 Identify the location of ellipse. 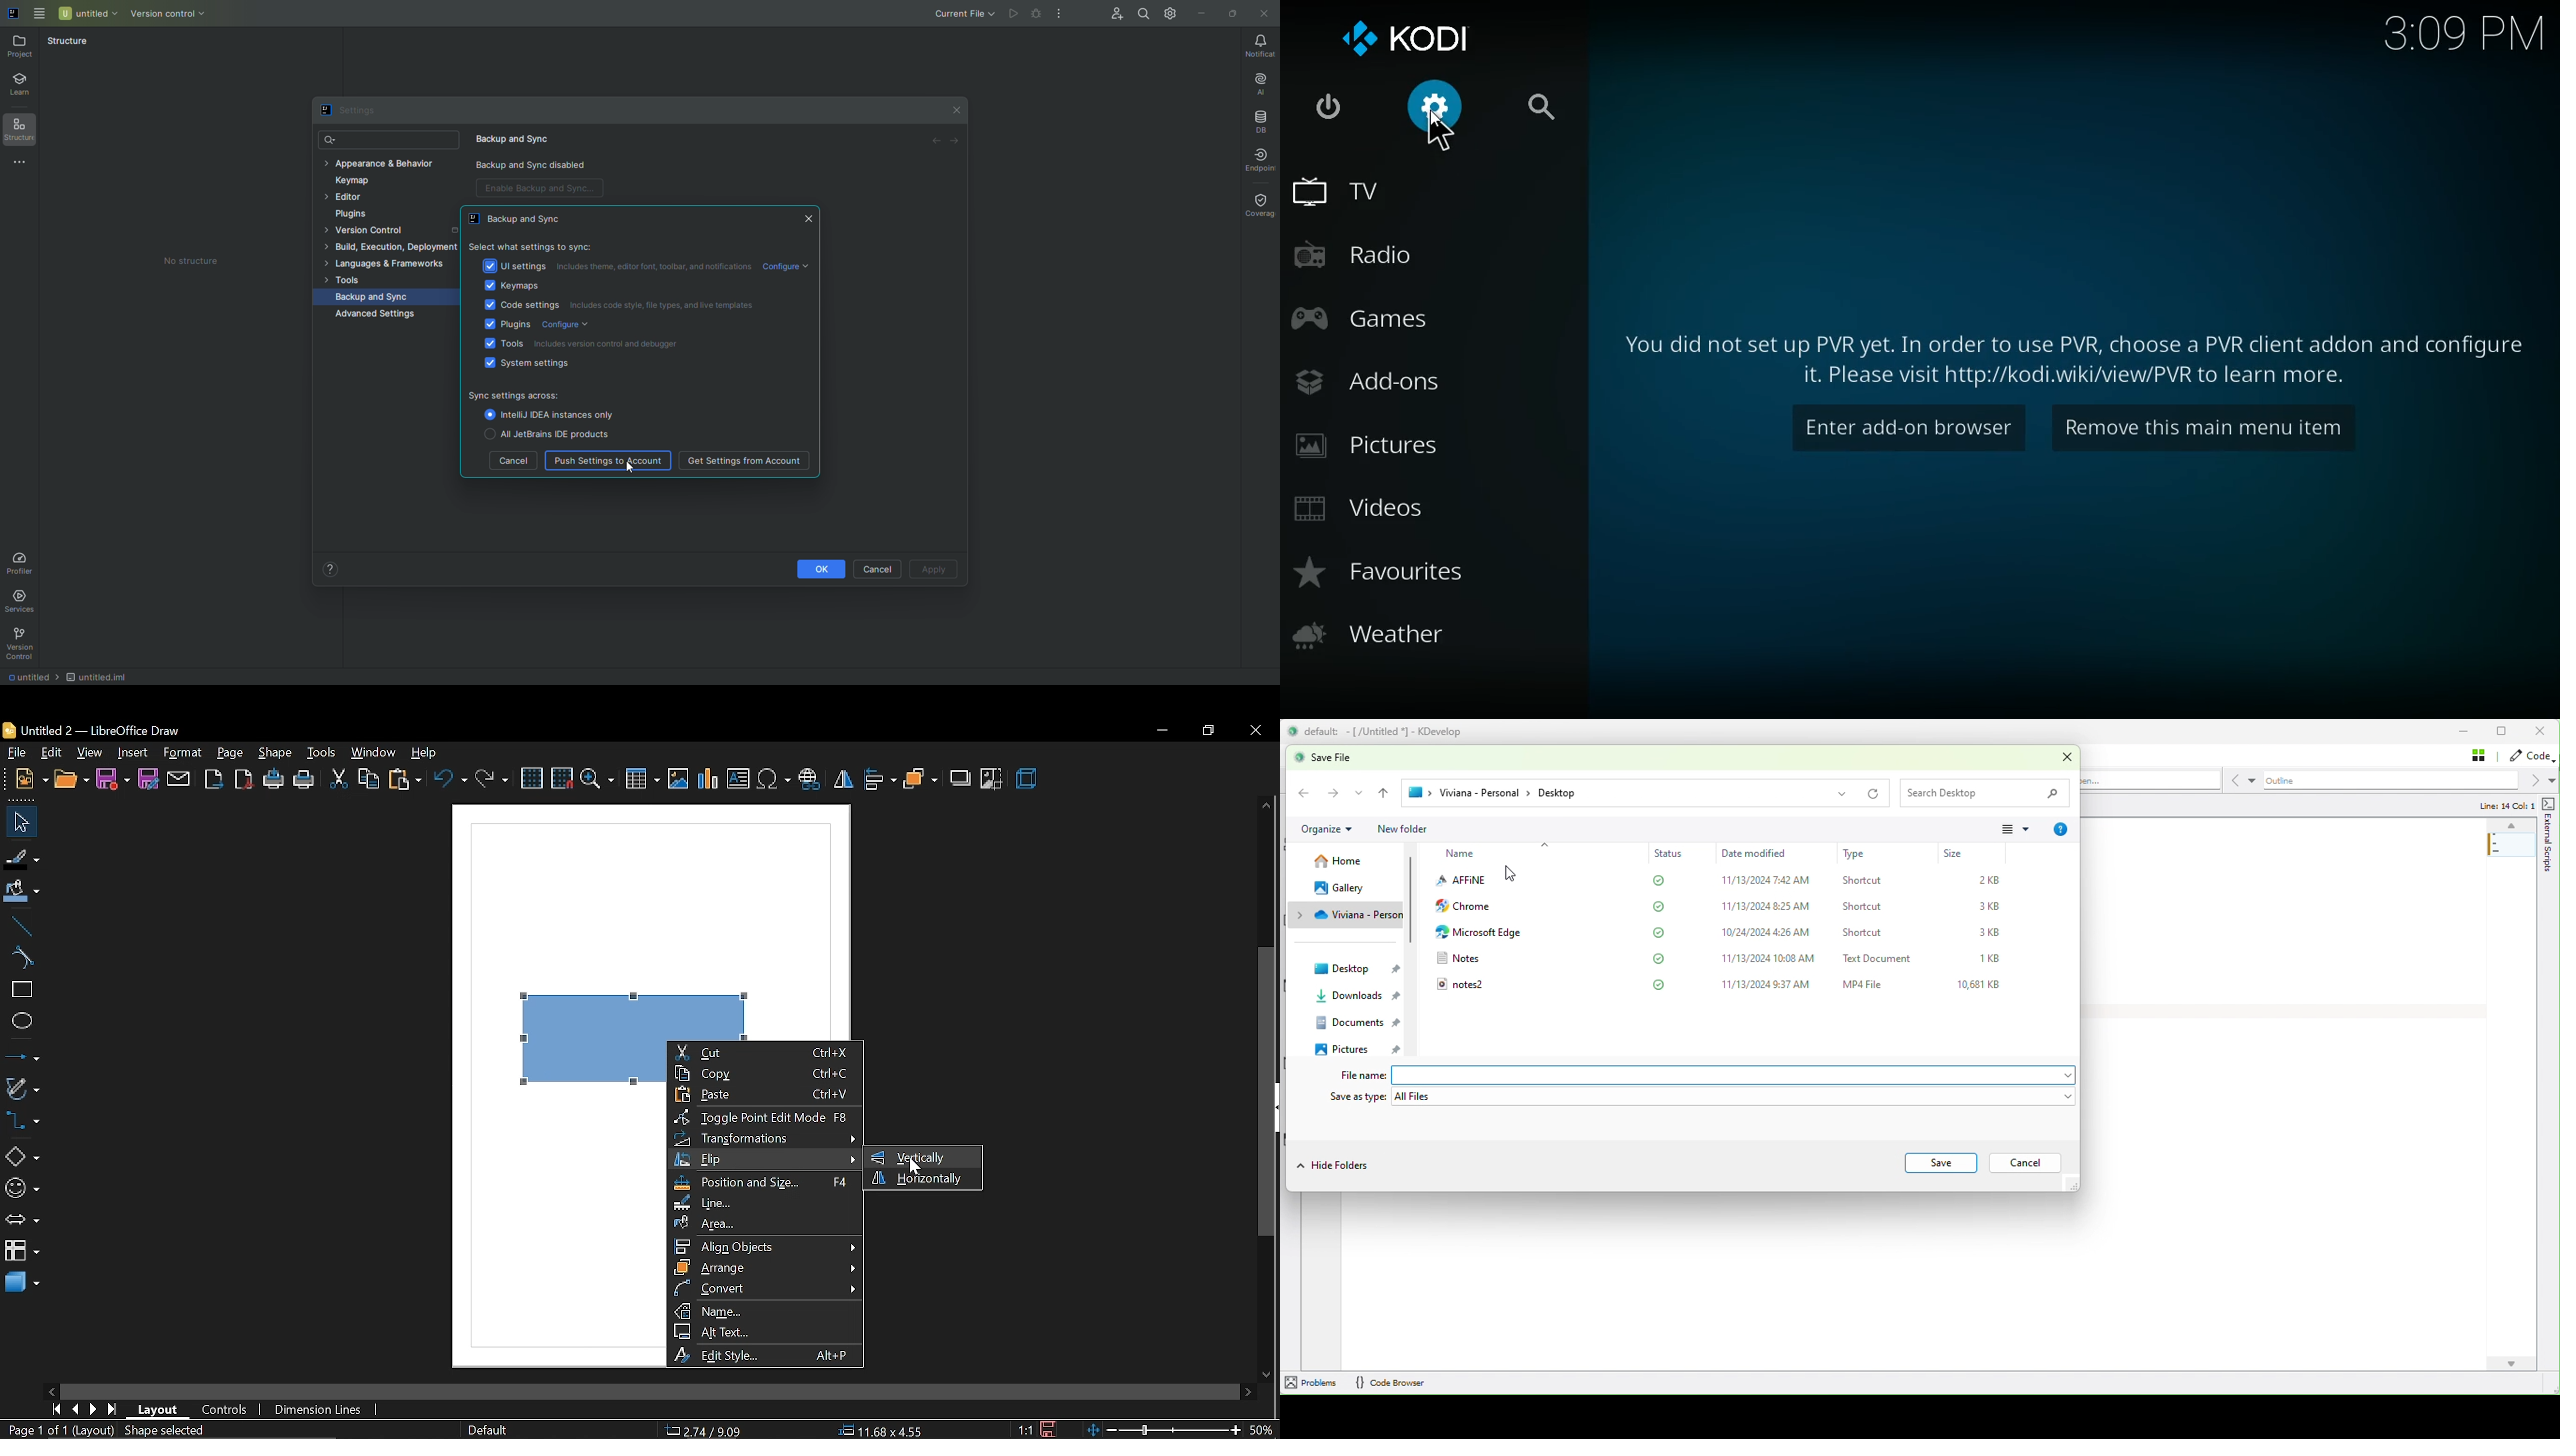
(21, 1023).